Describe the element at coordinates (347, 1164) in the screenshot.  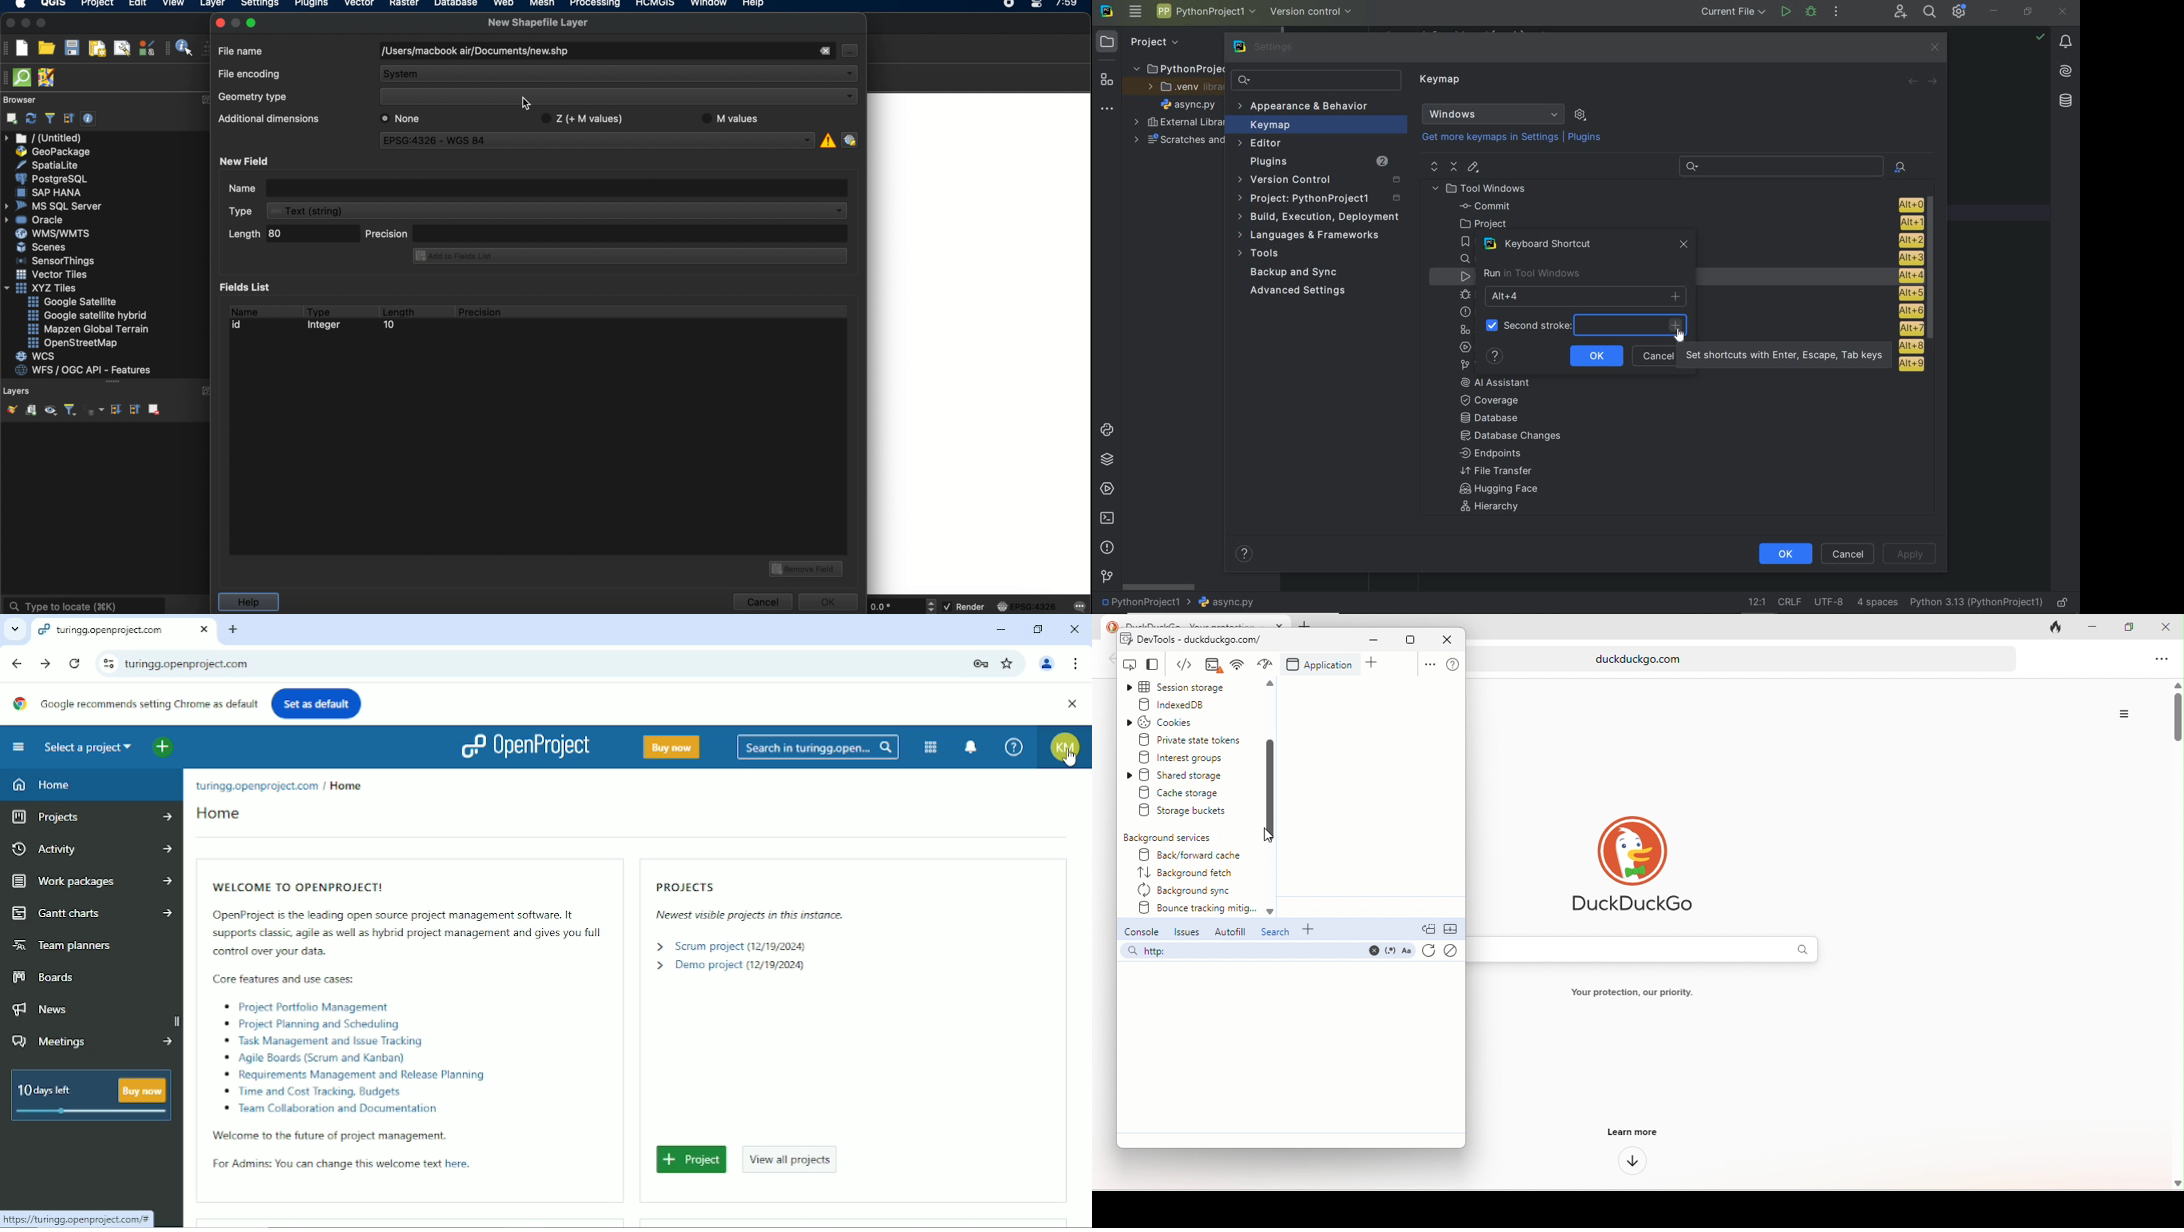
I see `For Admins: You can change this welcome text here.` at that location.